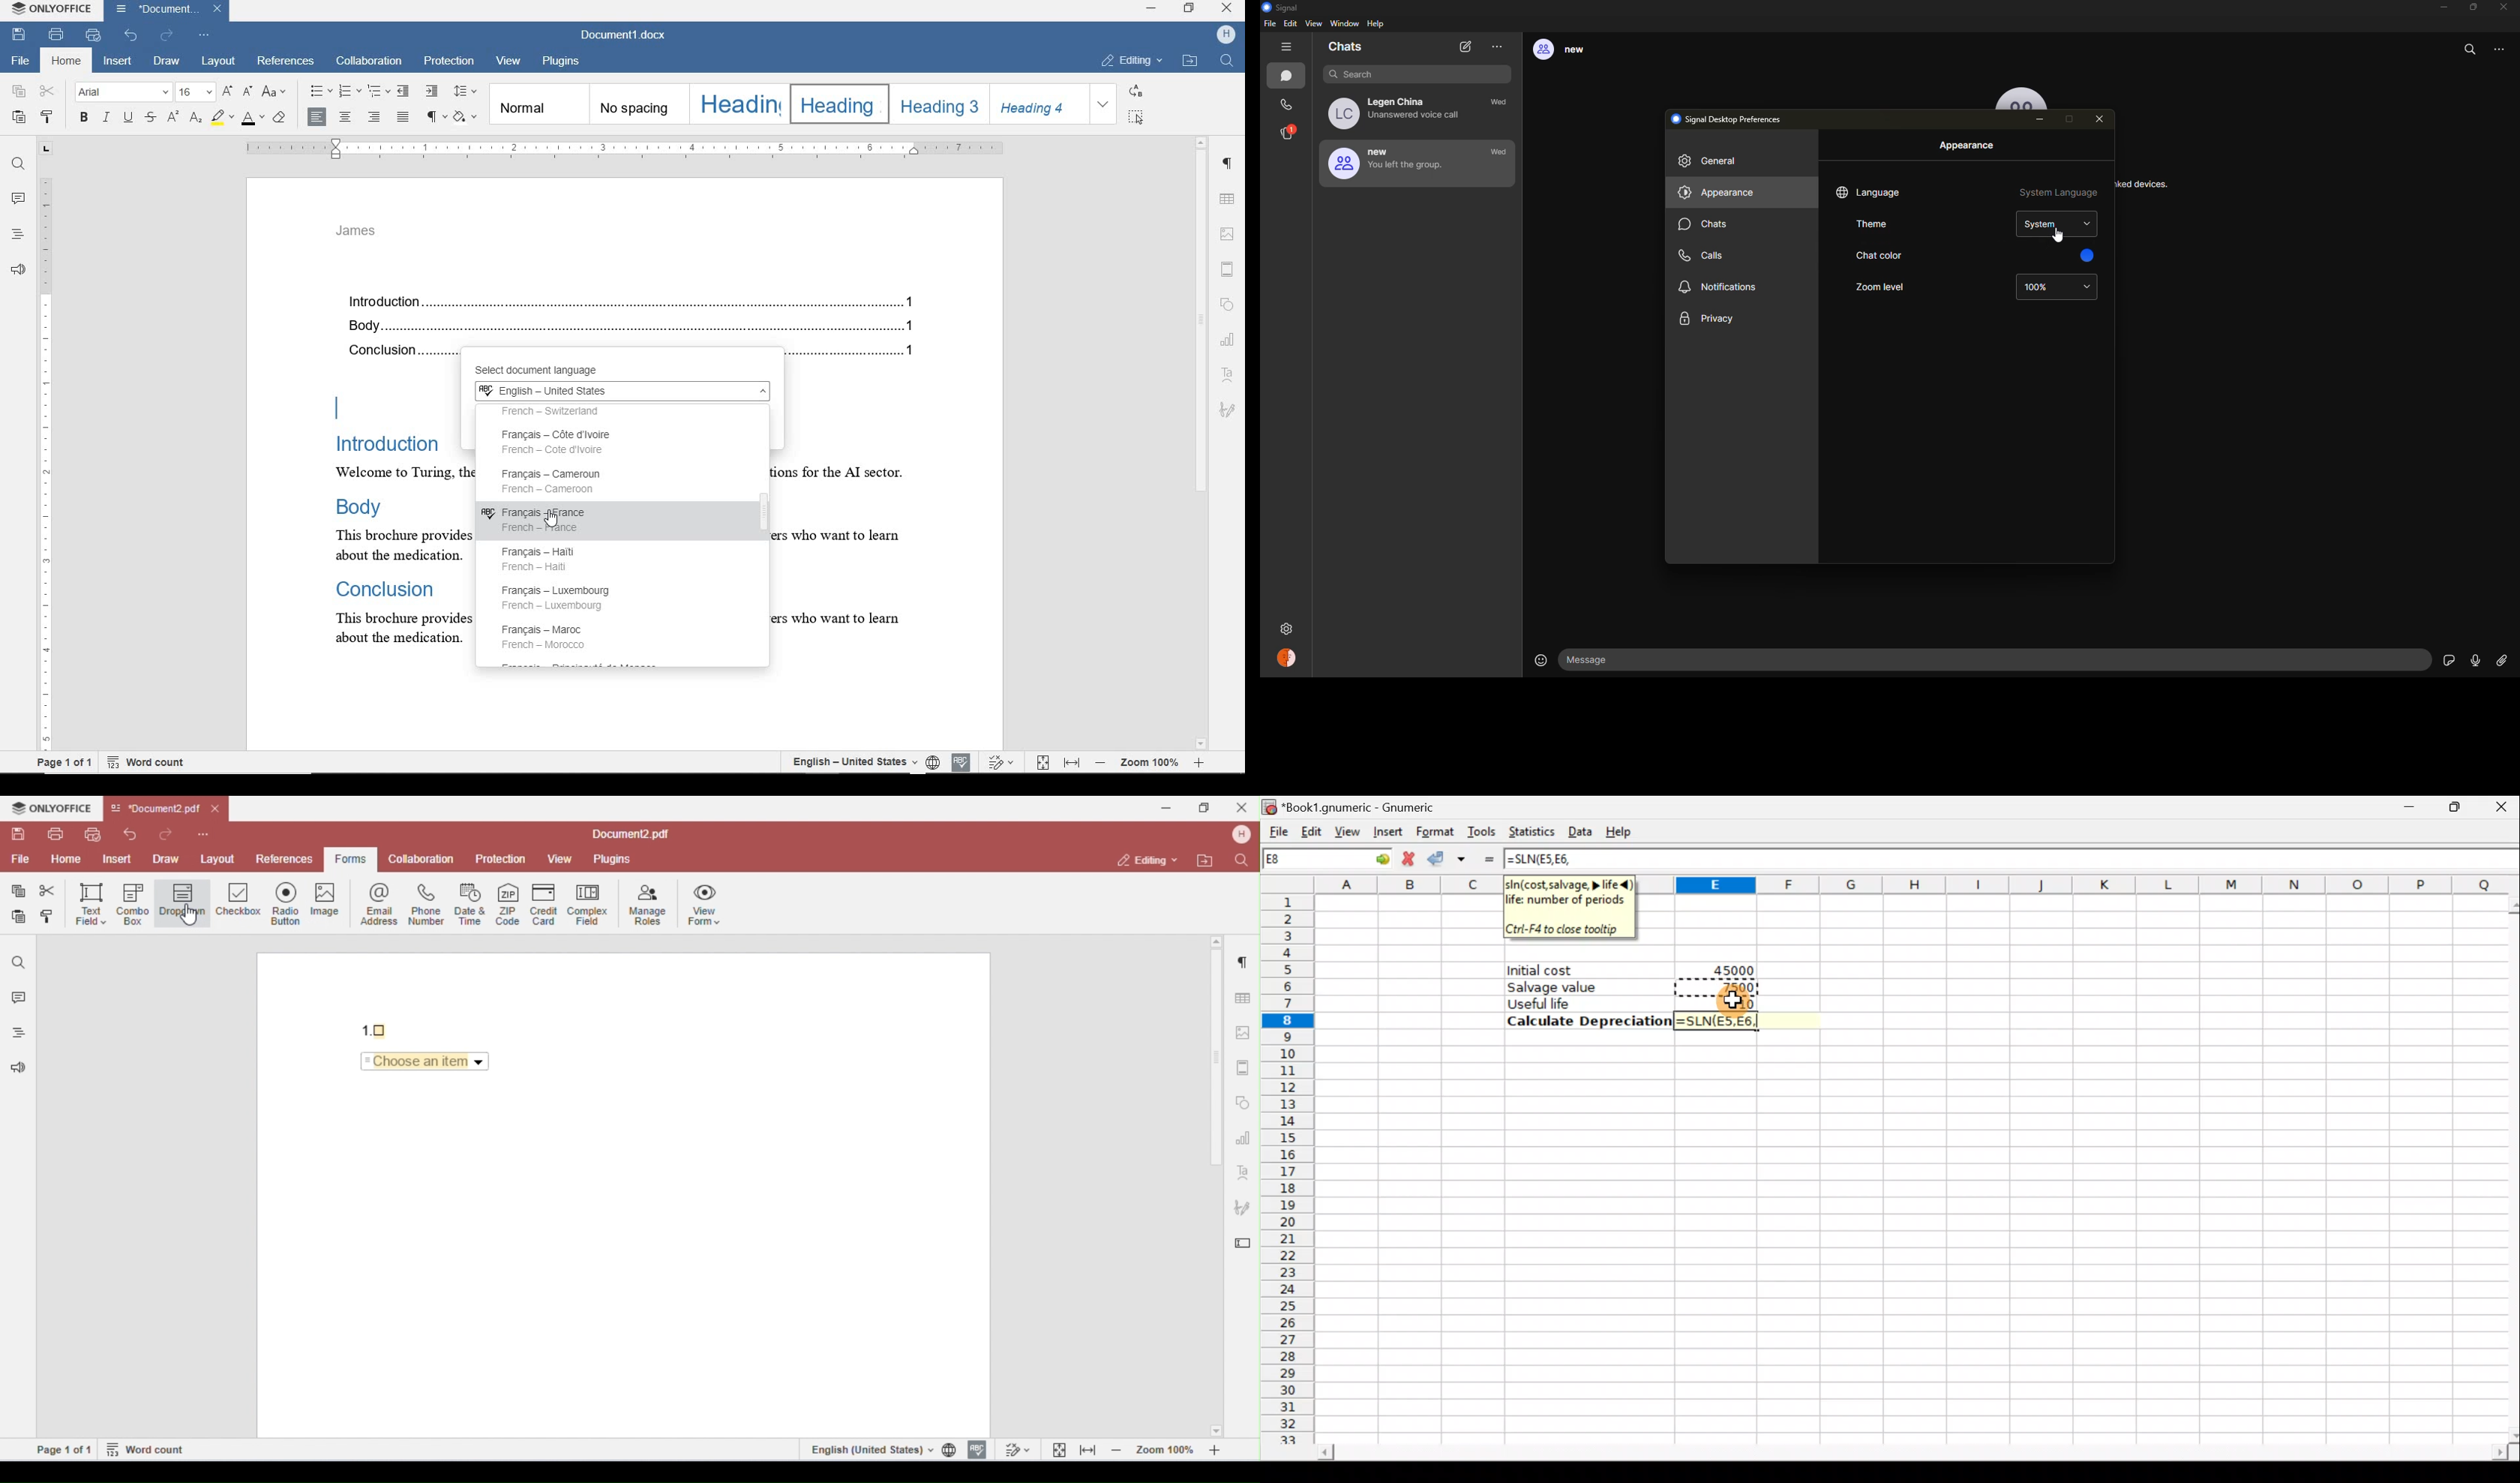 Image resolution: width=2520 pixels, height=1484 pixels. Describe the element at coordinates (1969, 146) in the screenshot. I see `appearance` at that location.